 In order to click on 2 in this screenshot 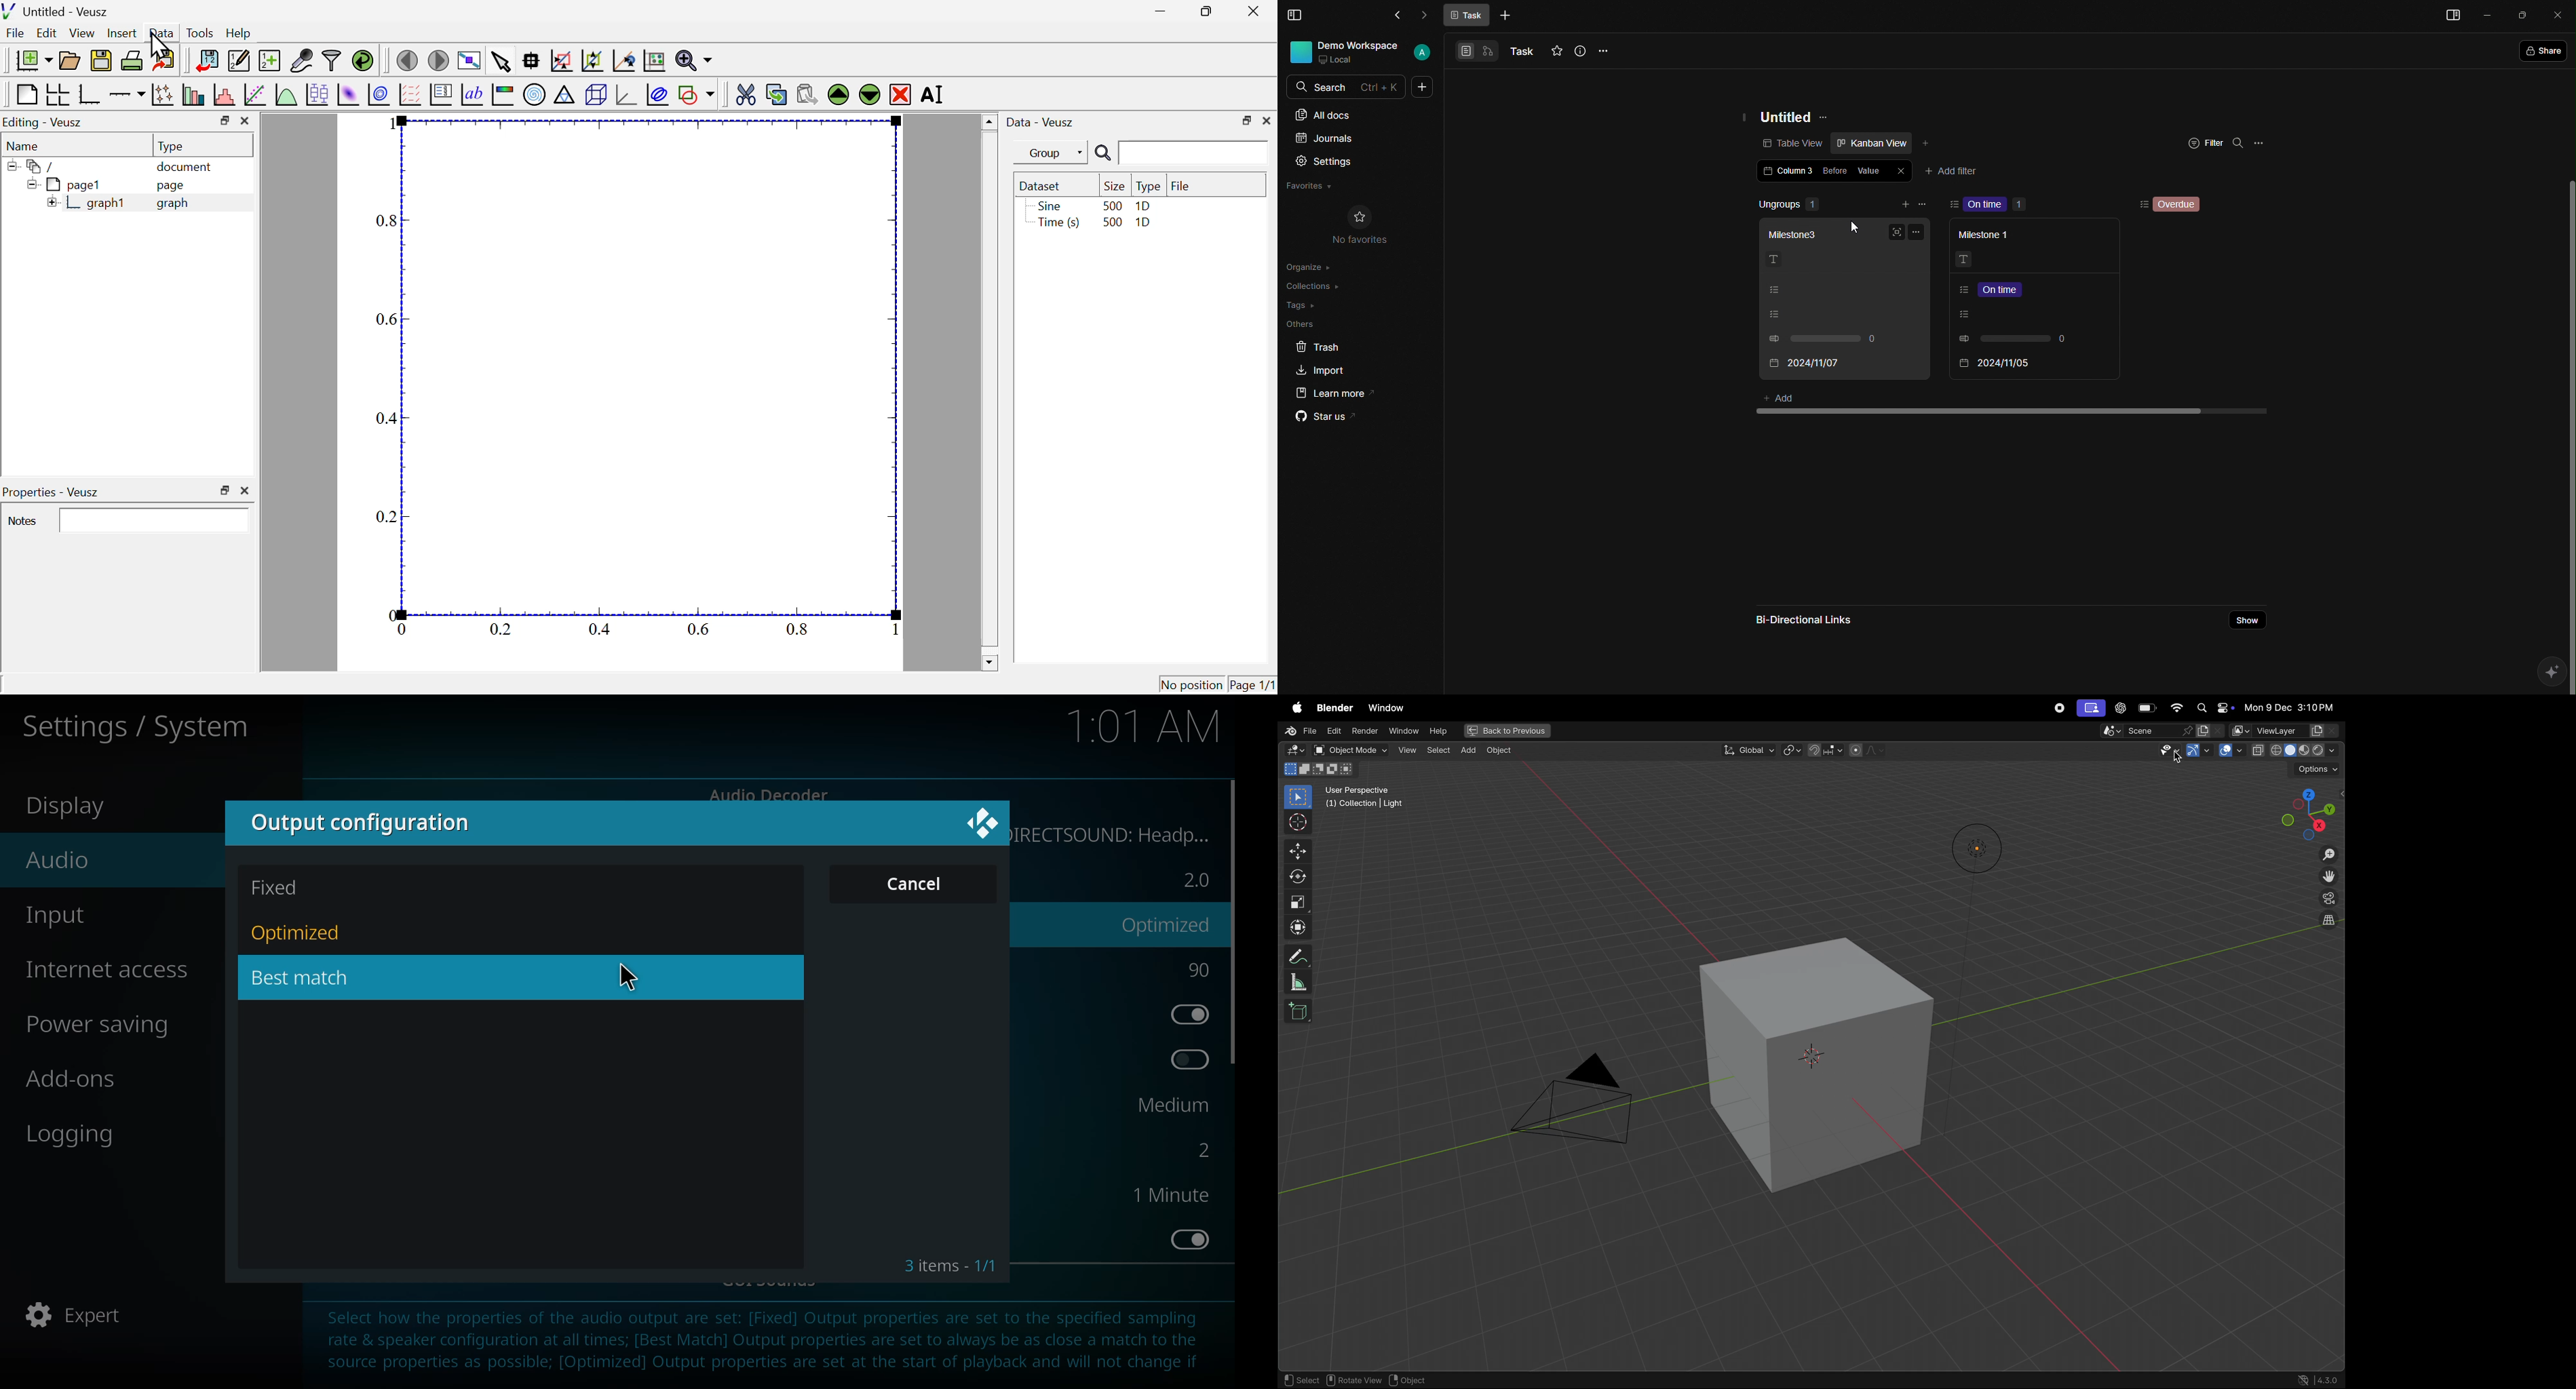, I will do `click(1197, 1148)`.